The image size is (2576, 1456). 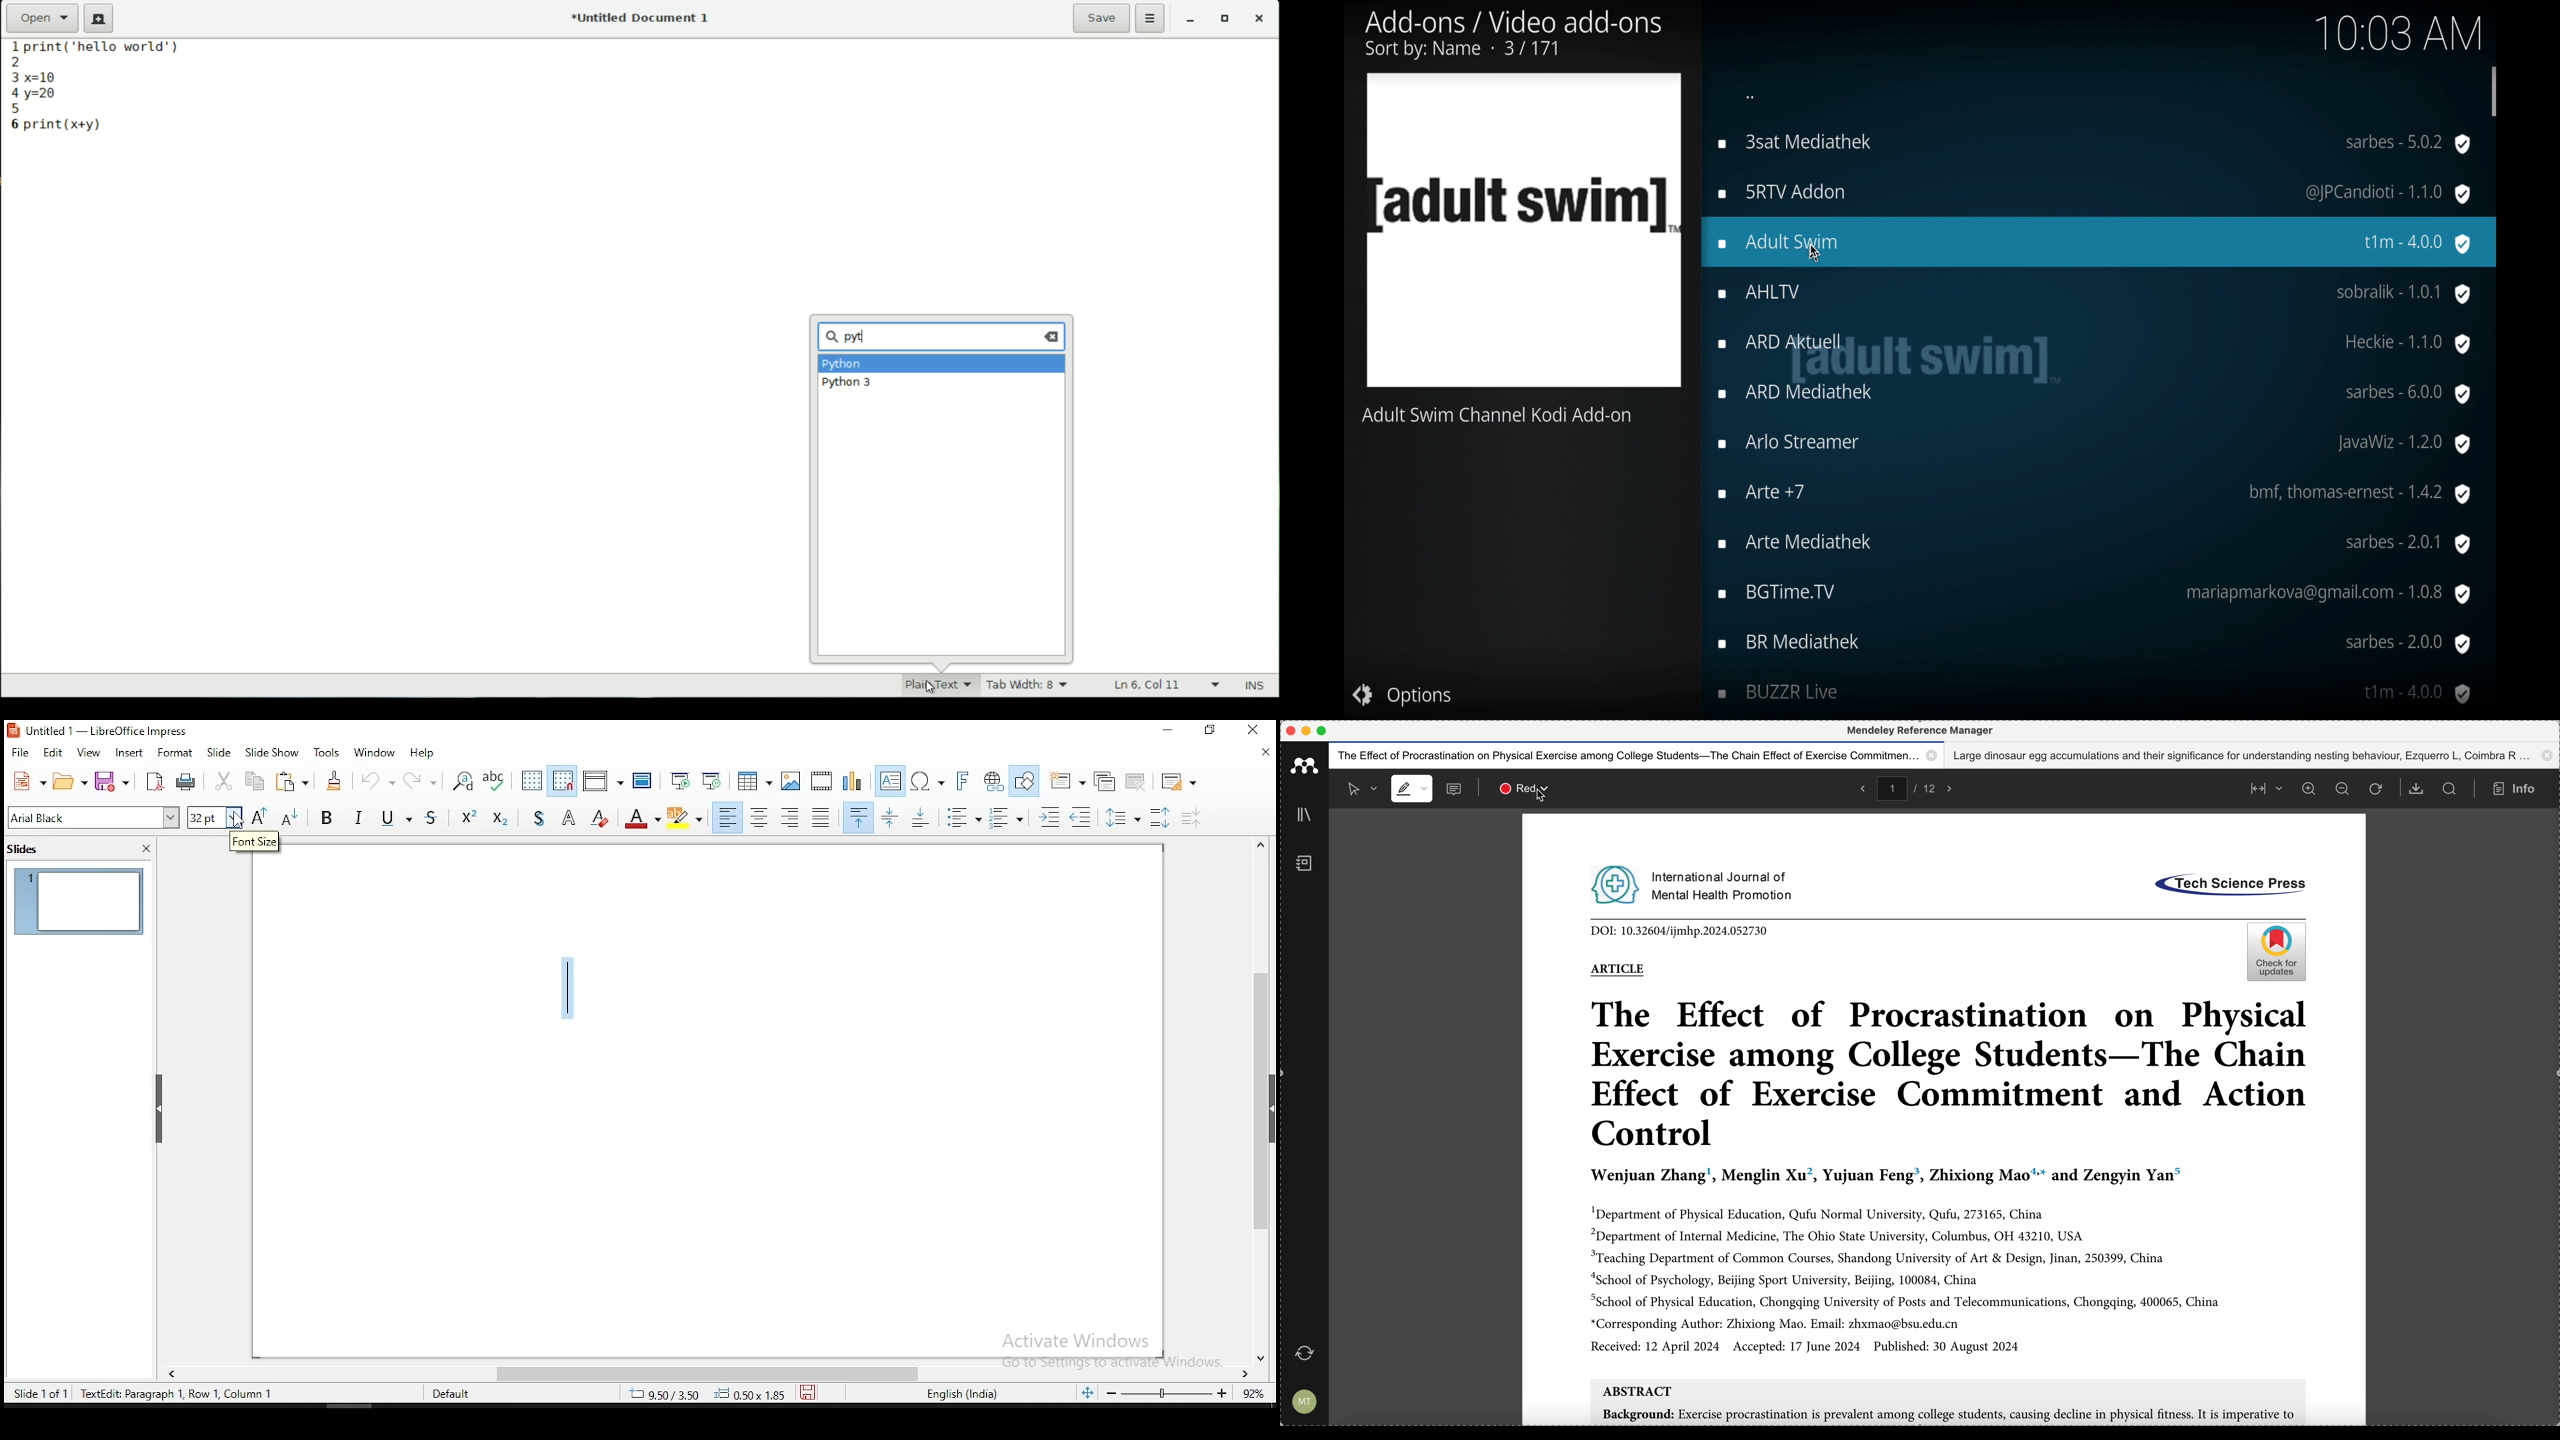 I want to click on Decrease font, so click(x=287, y=817).